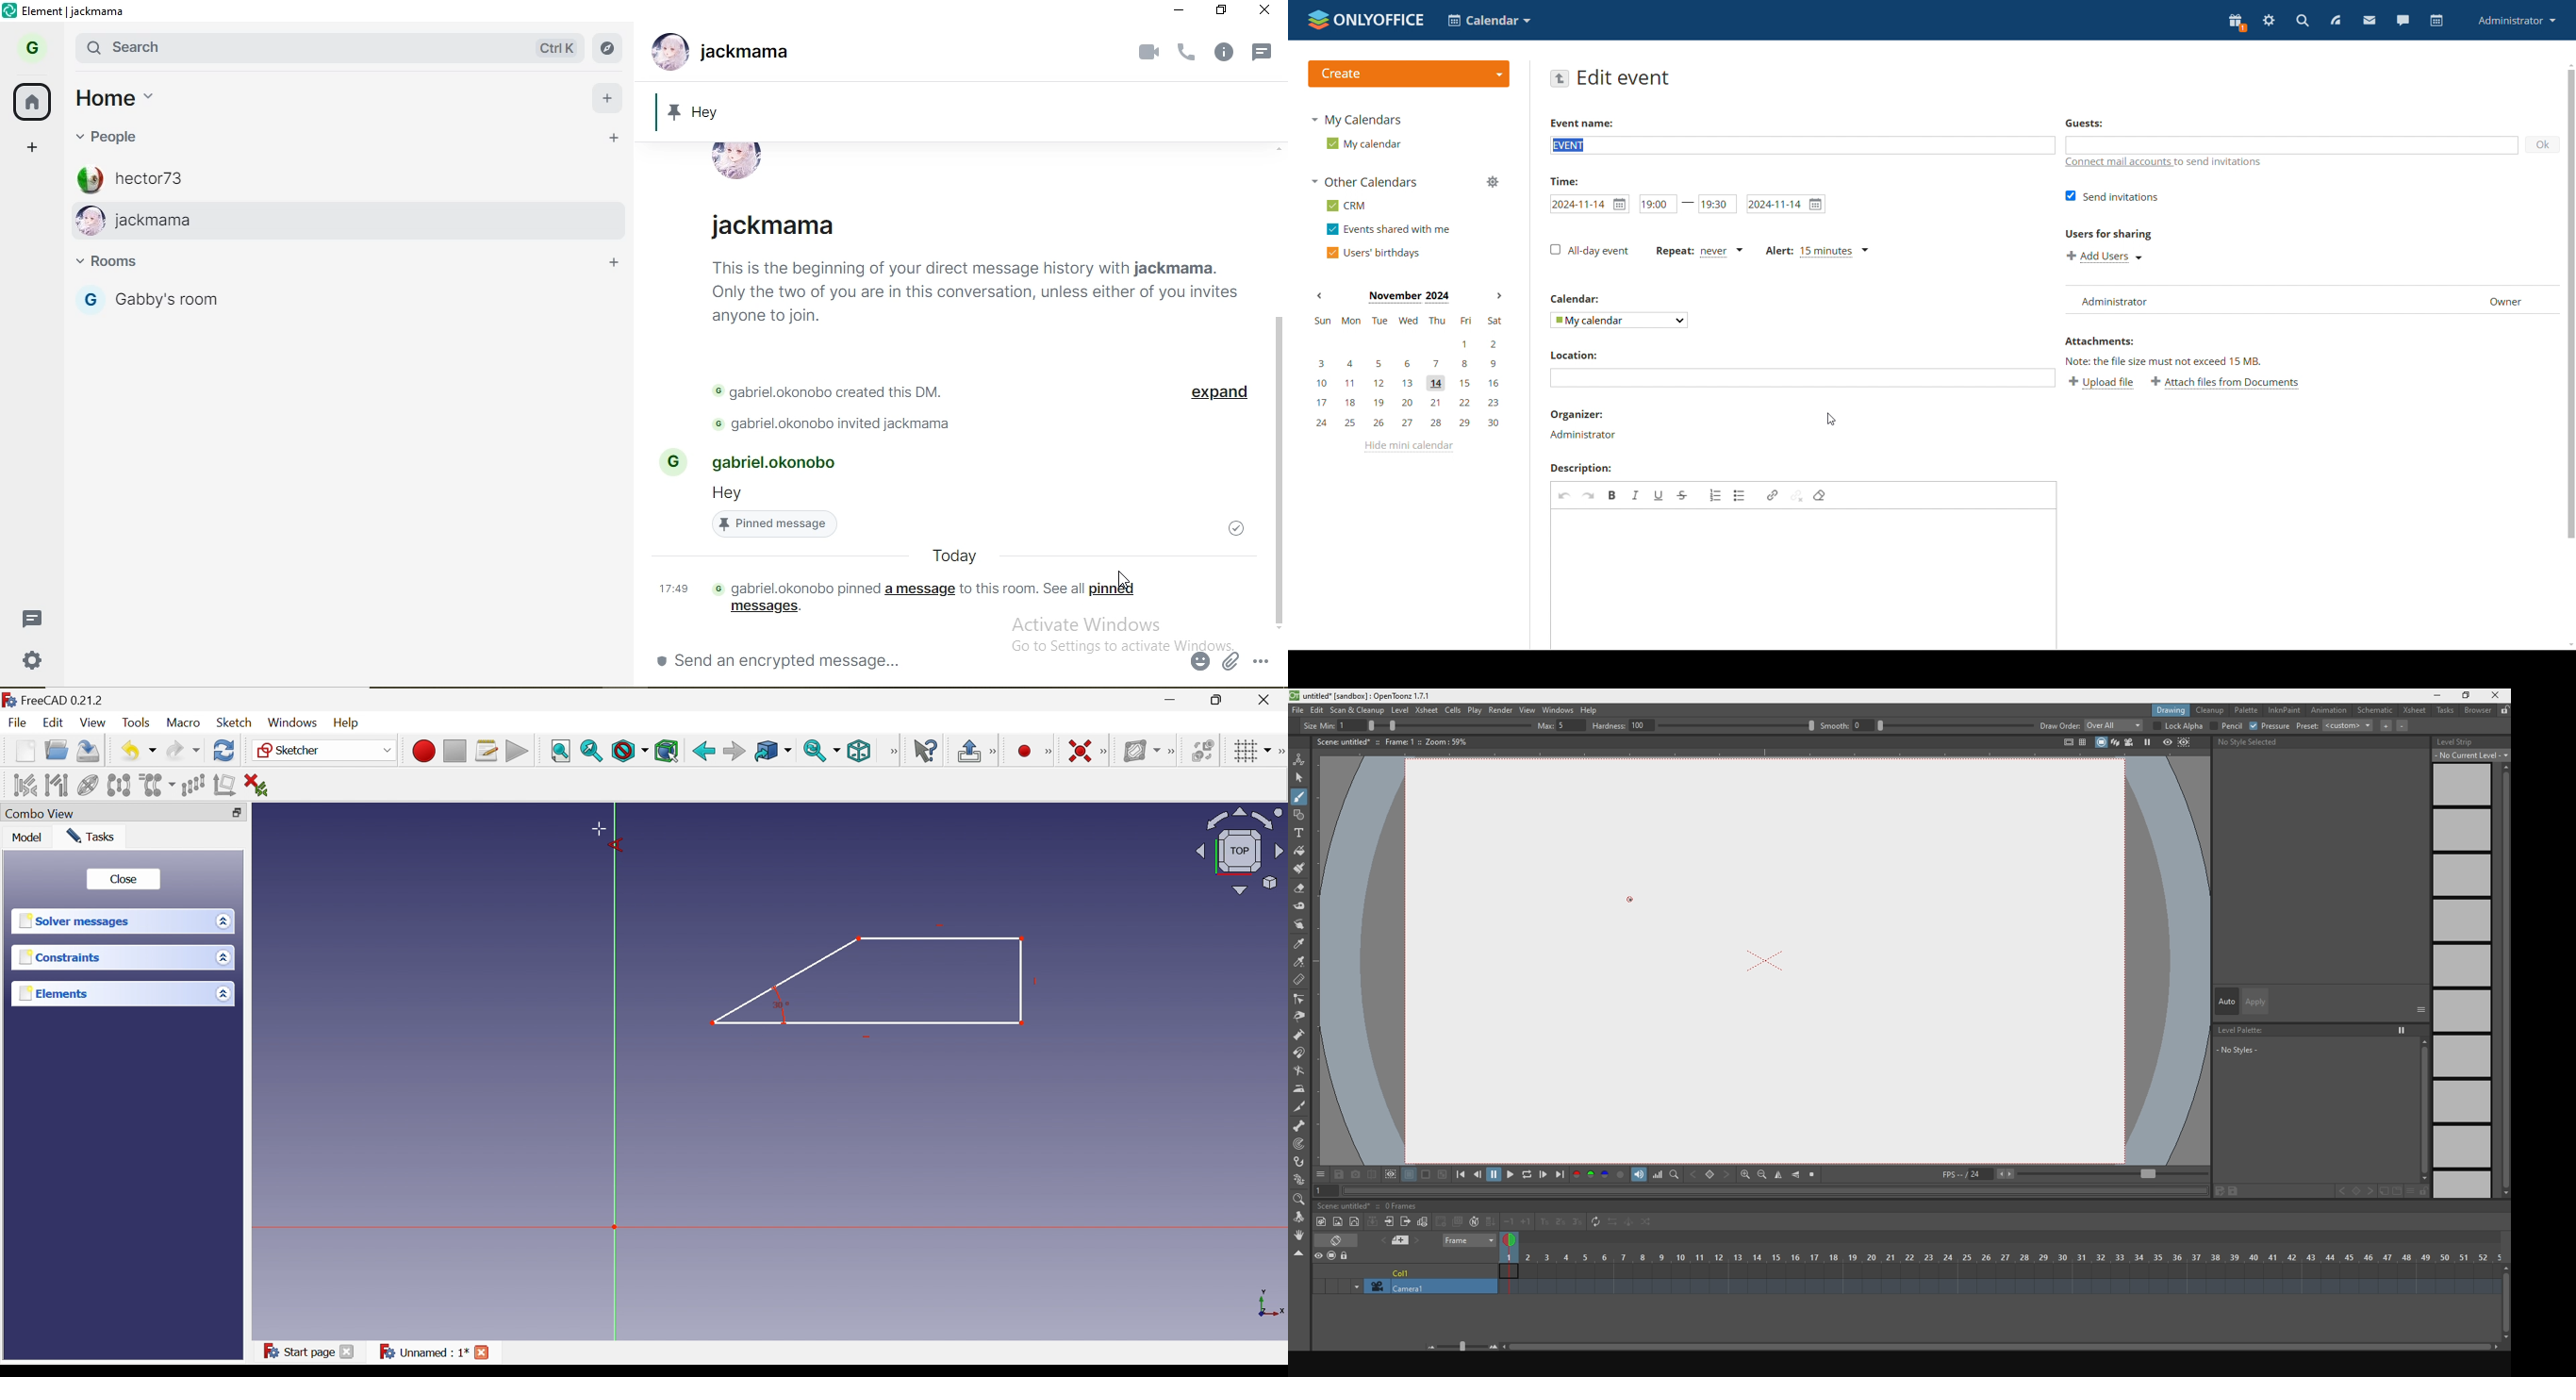  What do you see at coordinates (669, 589) in the screenshot?
I see `time` at bounding box center [669, 589].